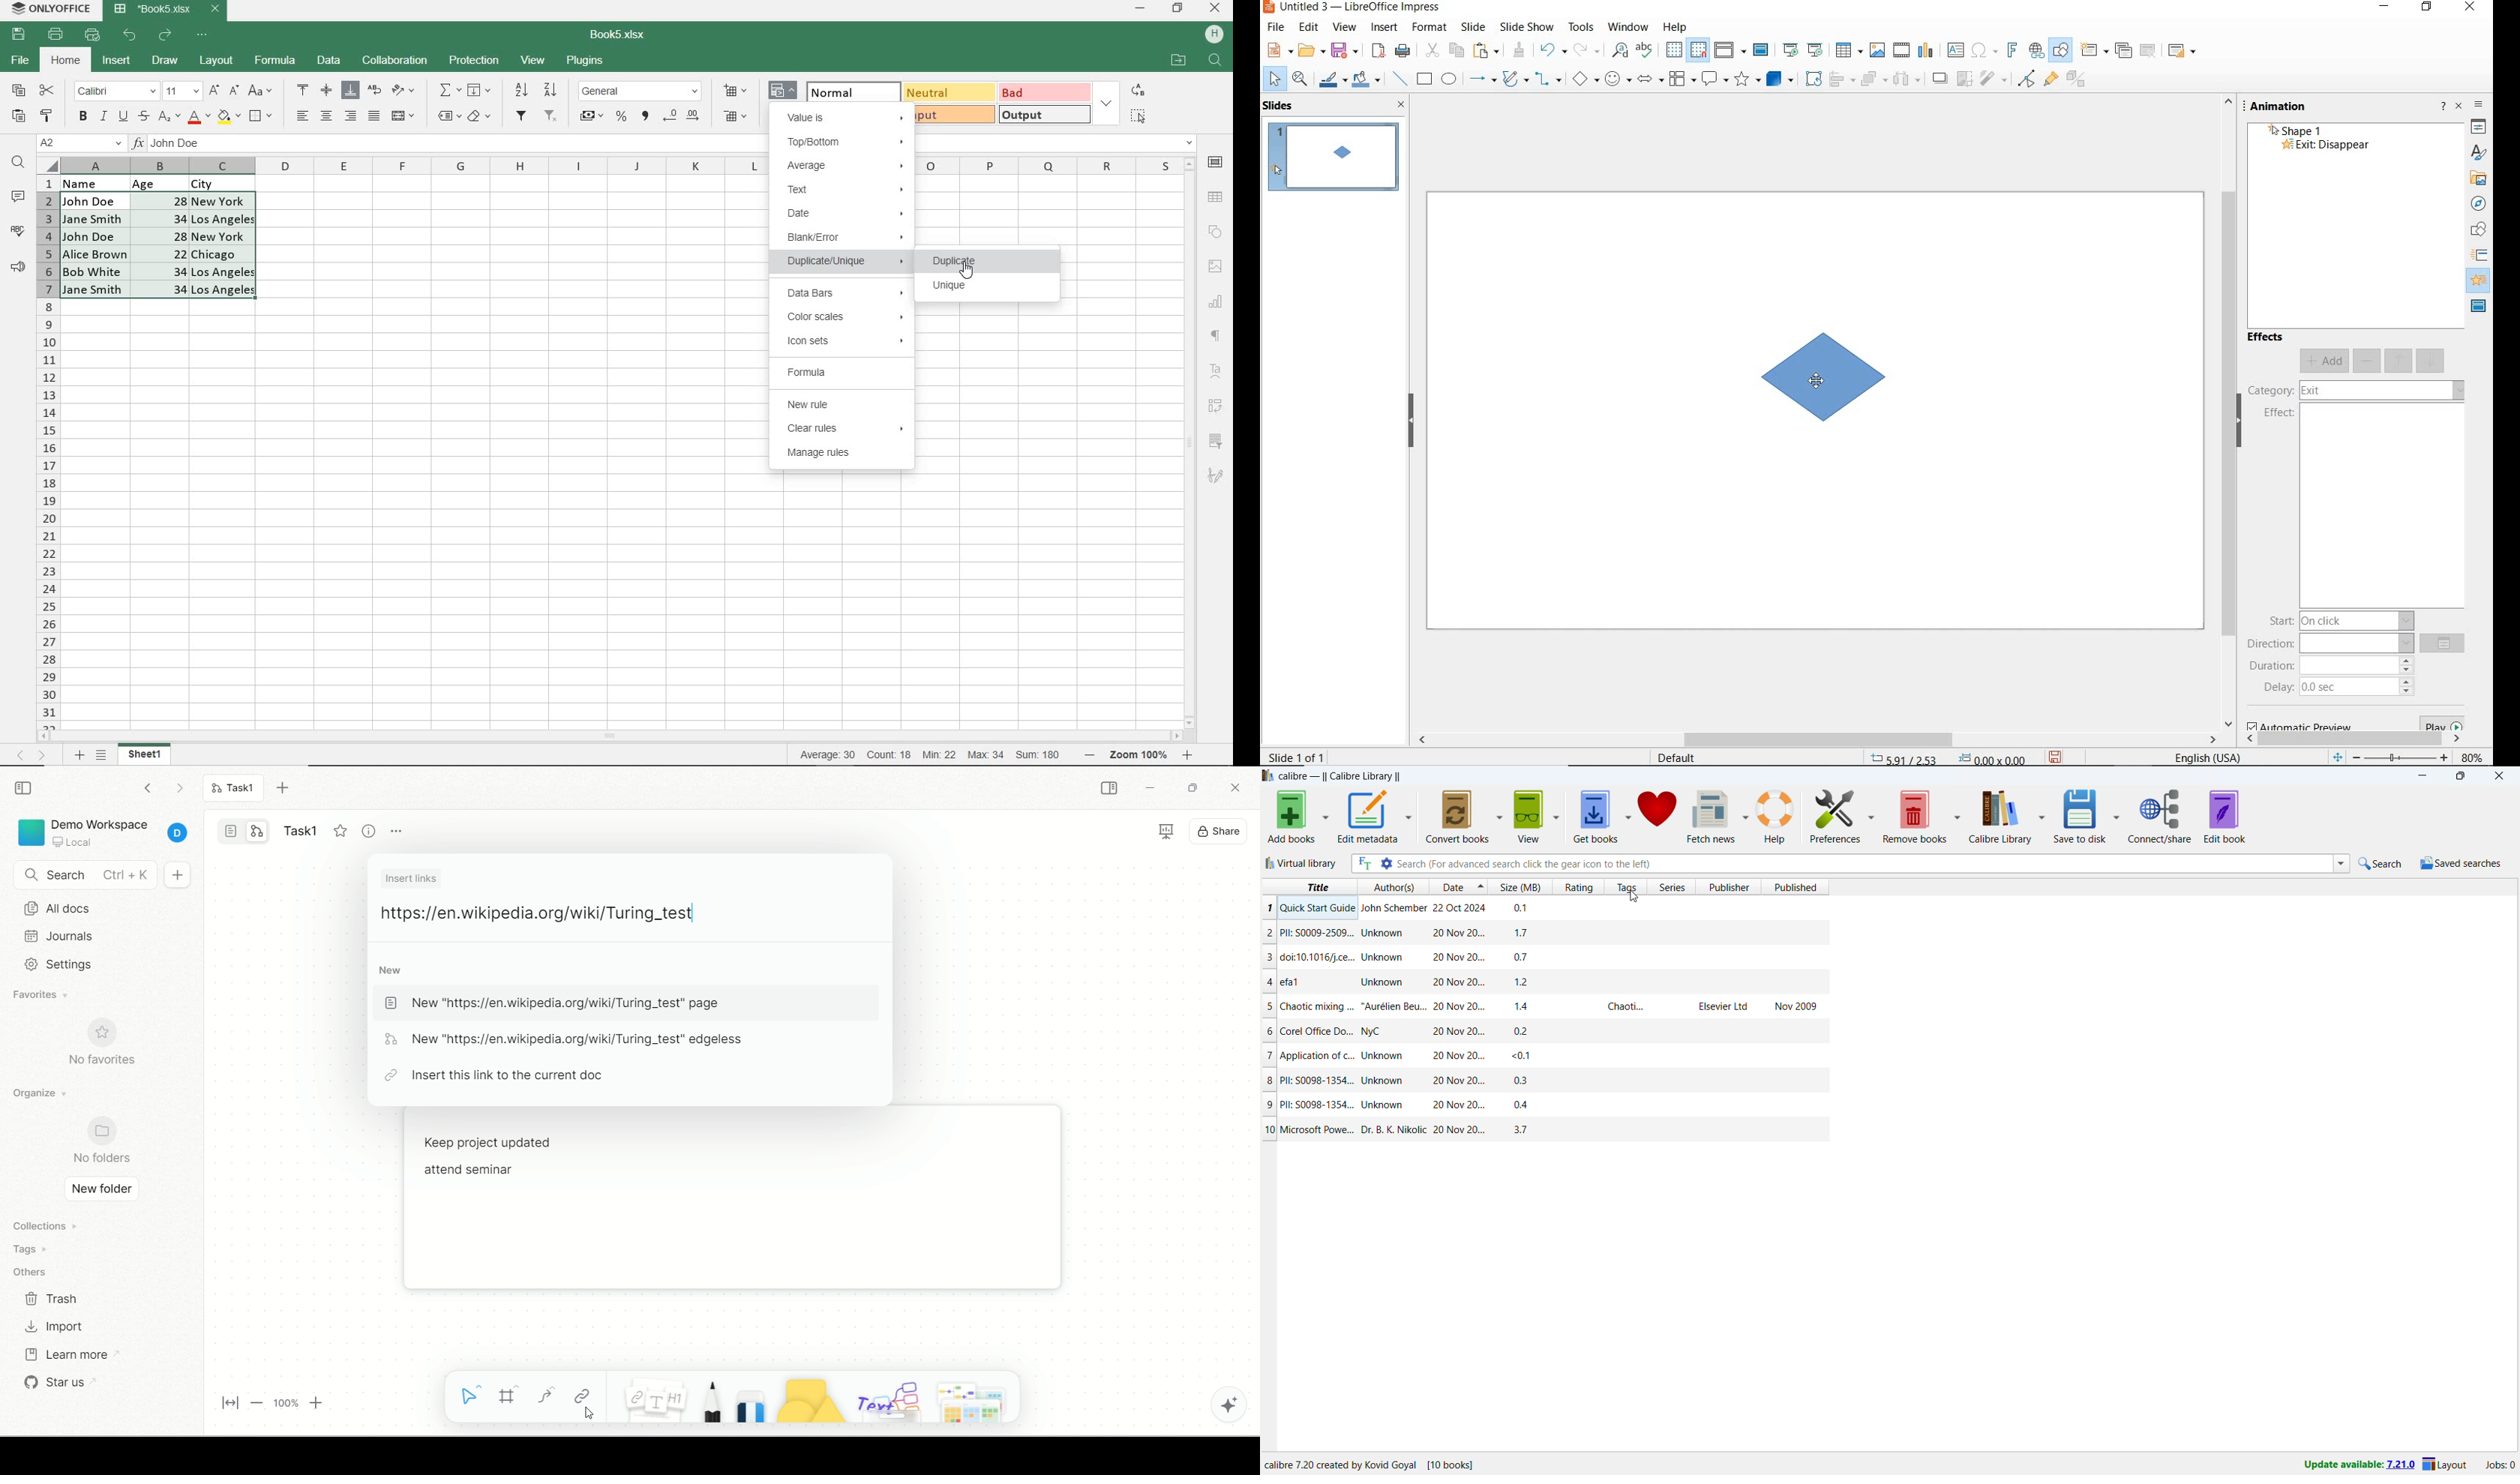 The image size is (2520, 1484). What do you see at coordinates (18, 164) in the screenshot?
I see `FIND` at bounding box center [18, 164].